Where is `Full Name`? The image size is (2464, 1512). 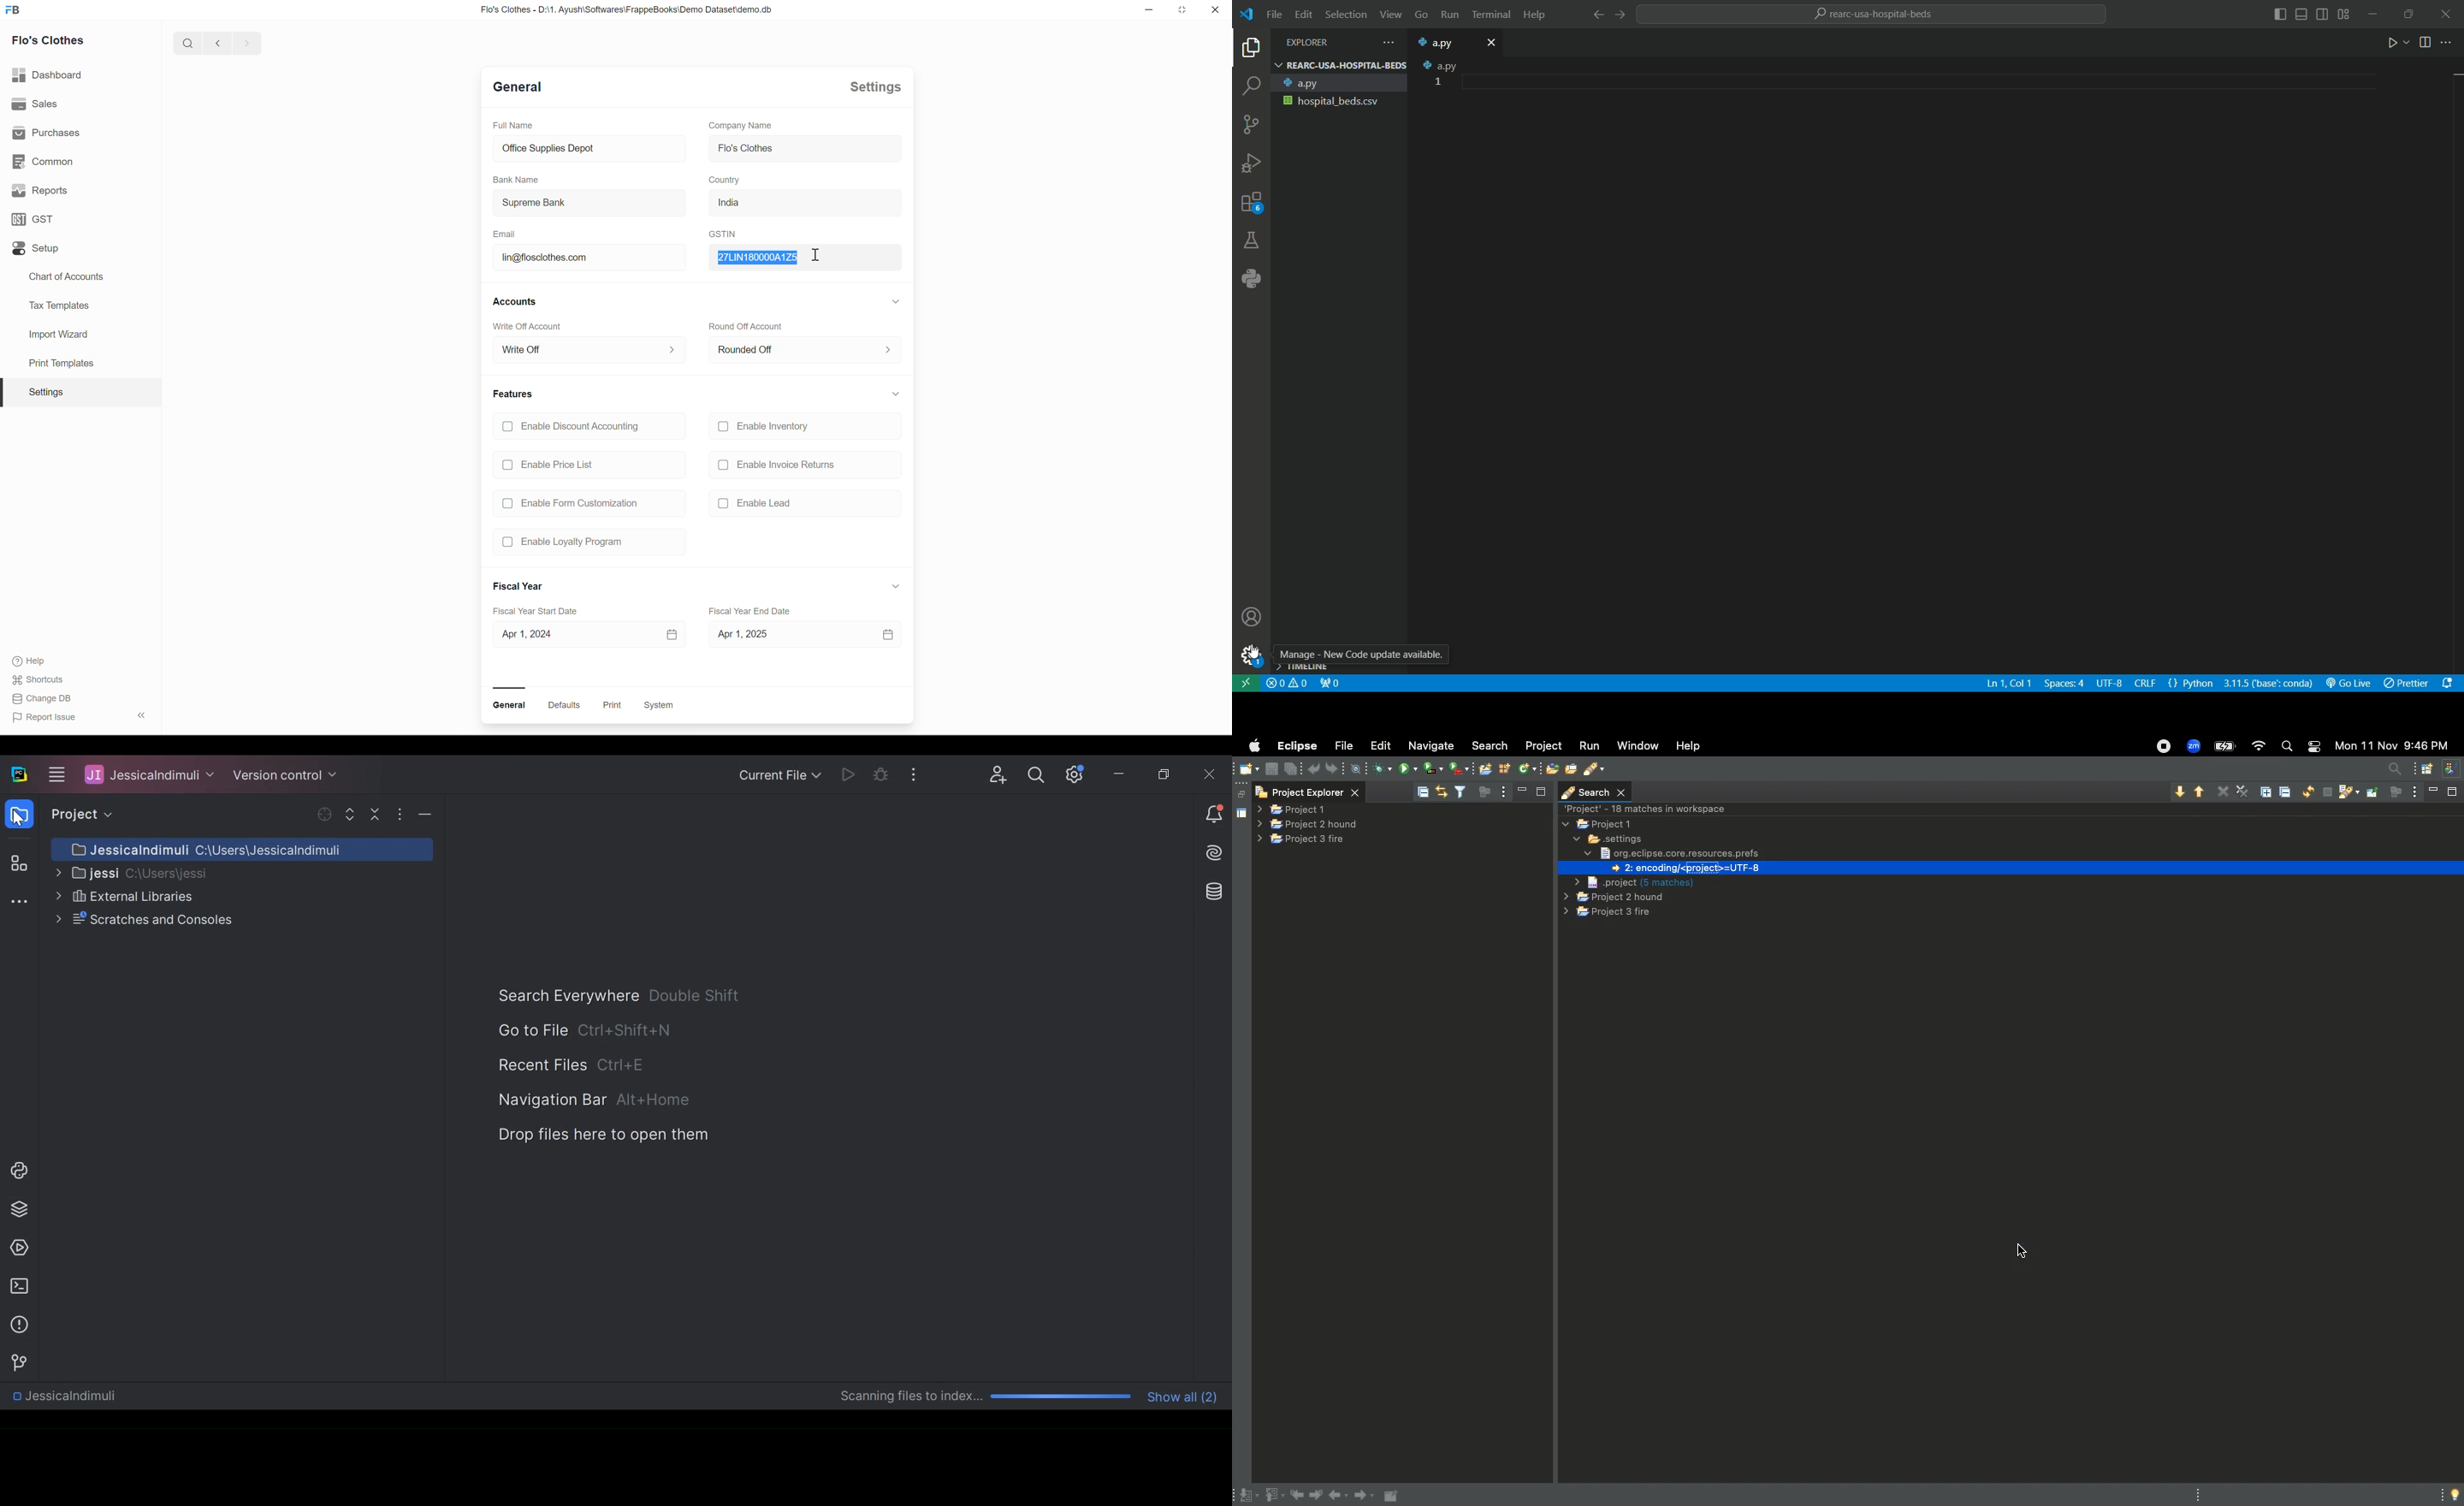
Full Name is located at coordinates (512, 126).